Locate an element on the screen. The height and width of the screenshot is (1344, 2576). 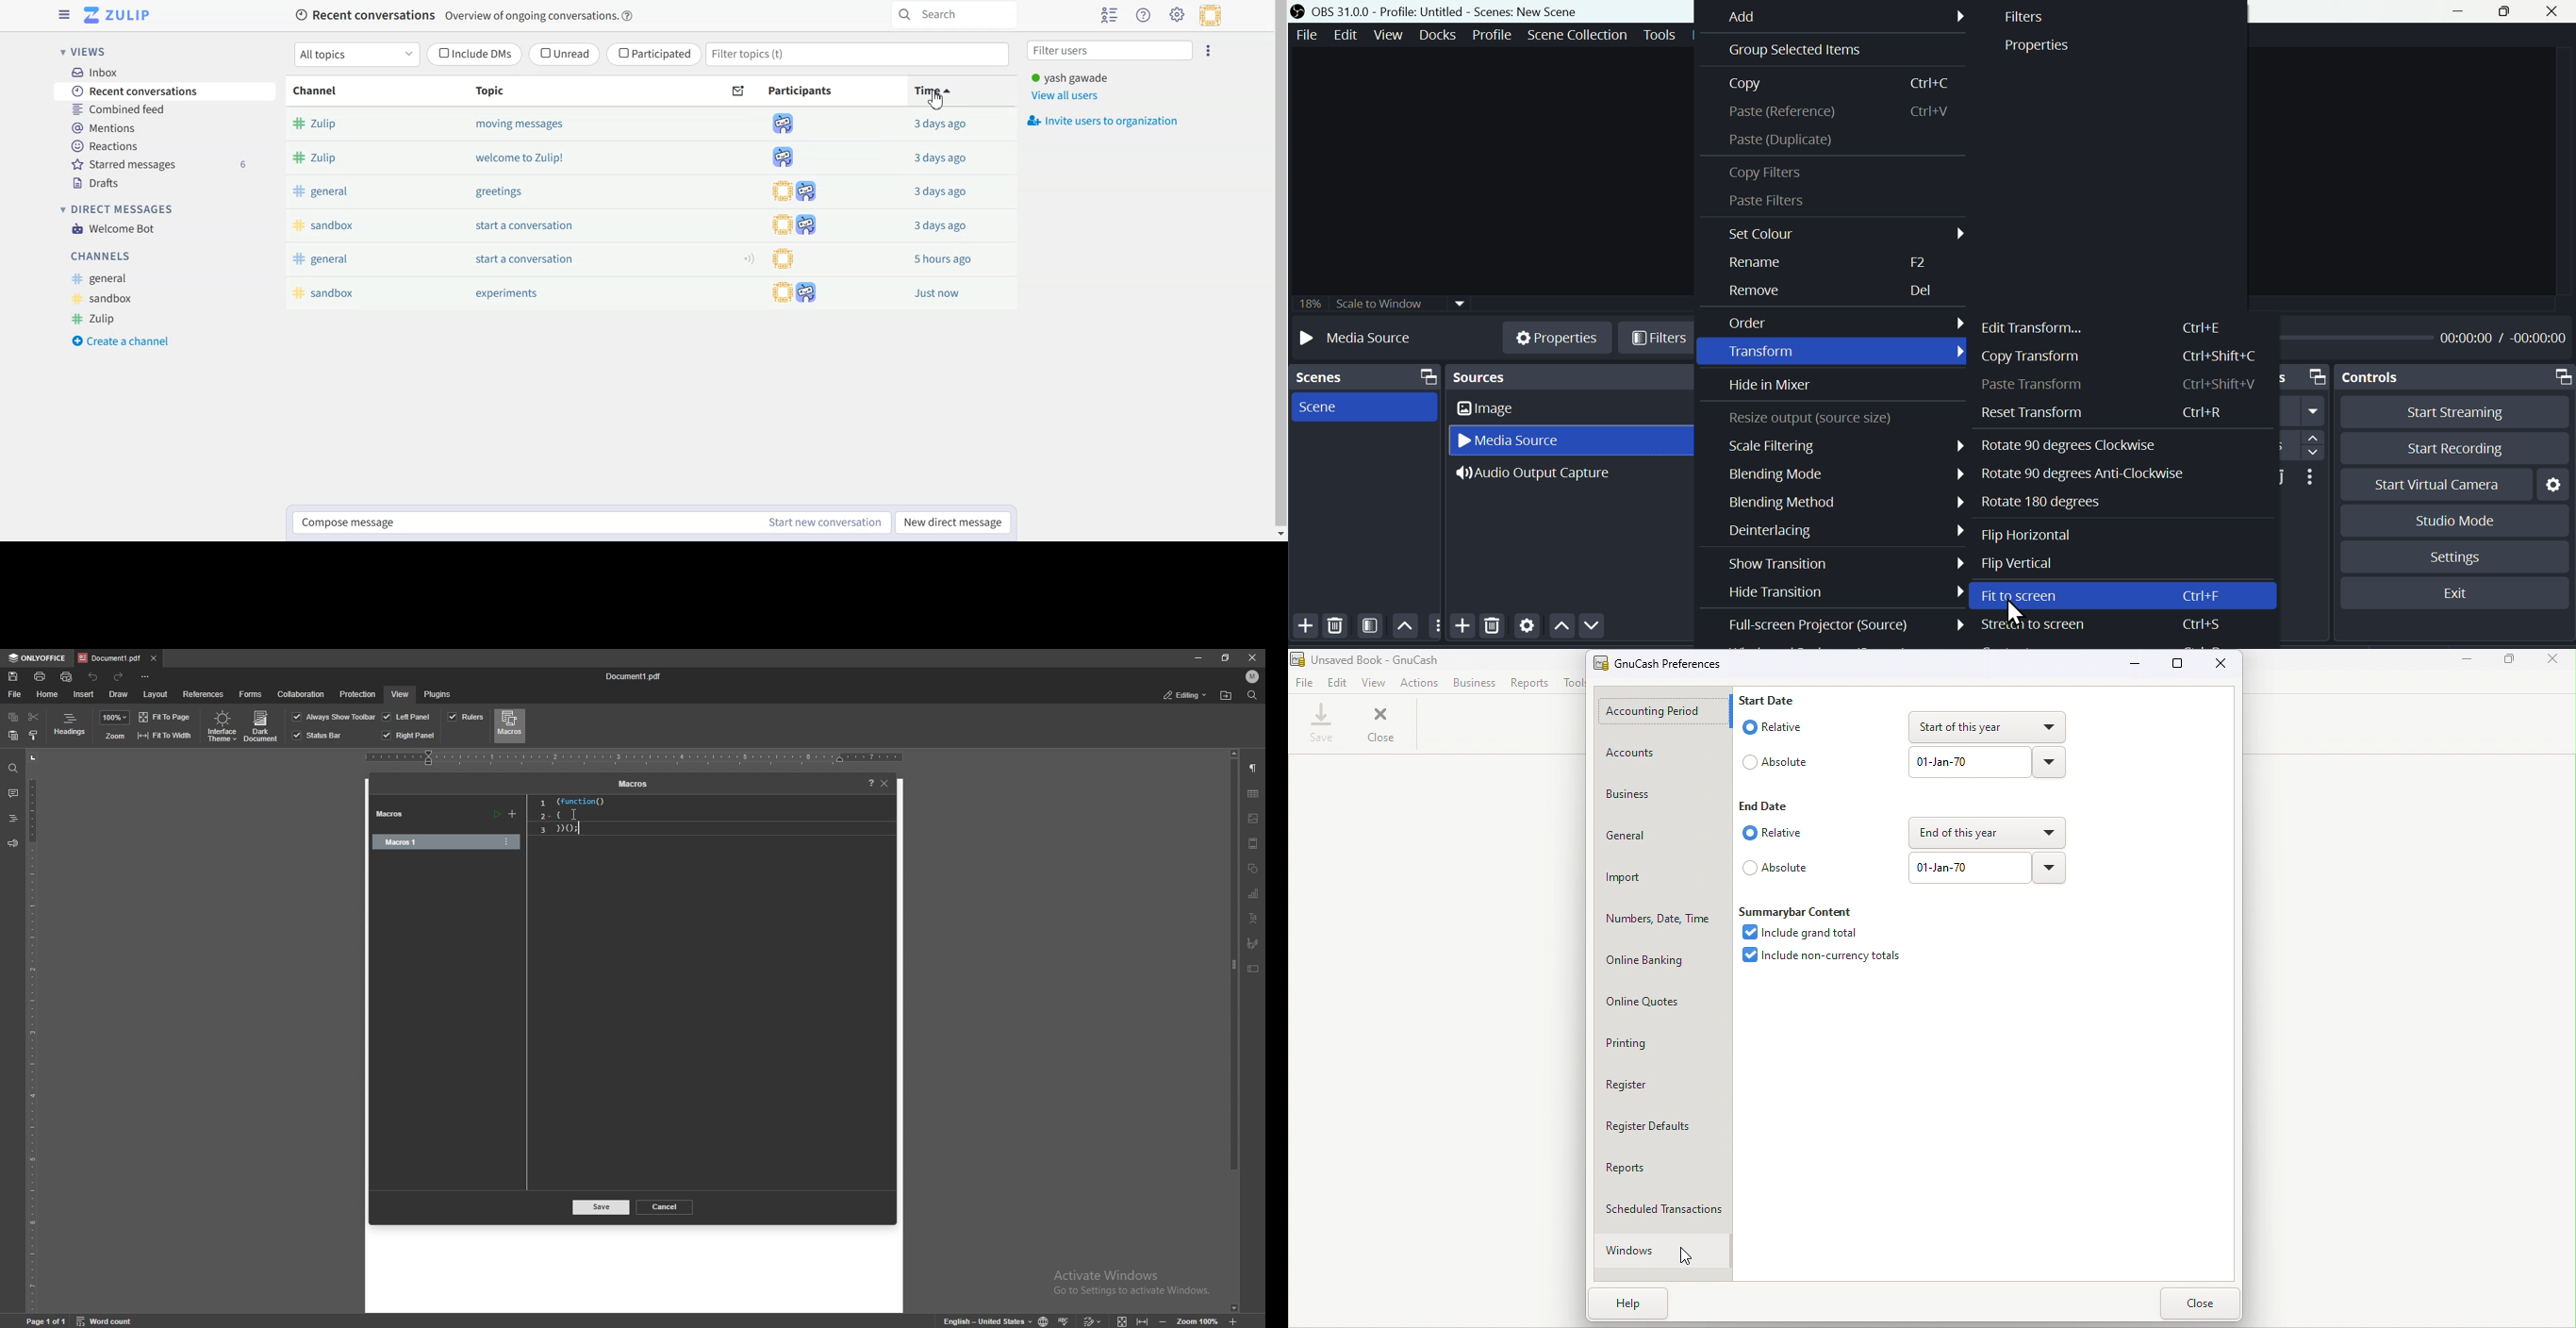
3daysago is located at coordinates (942, 160).